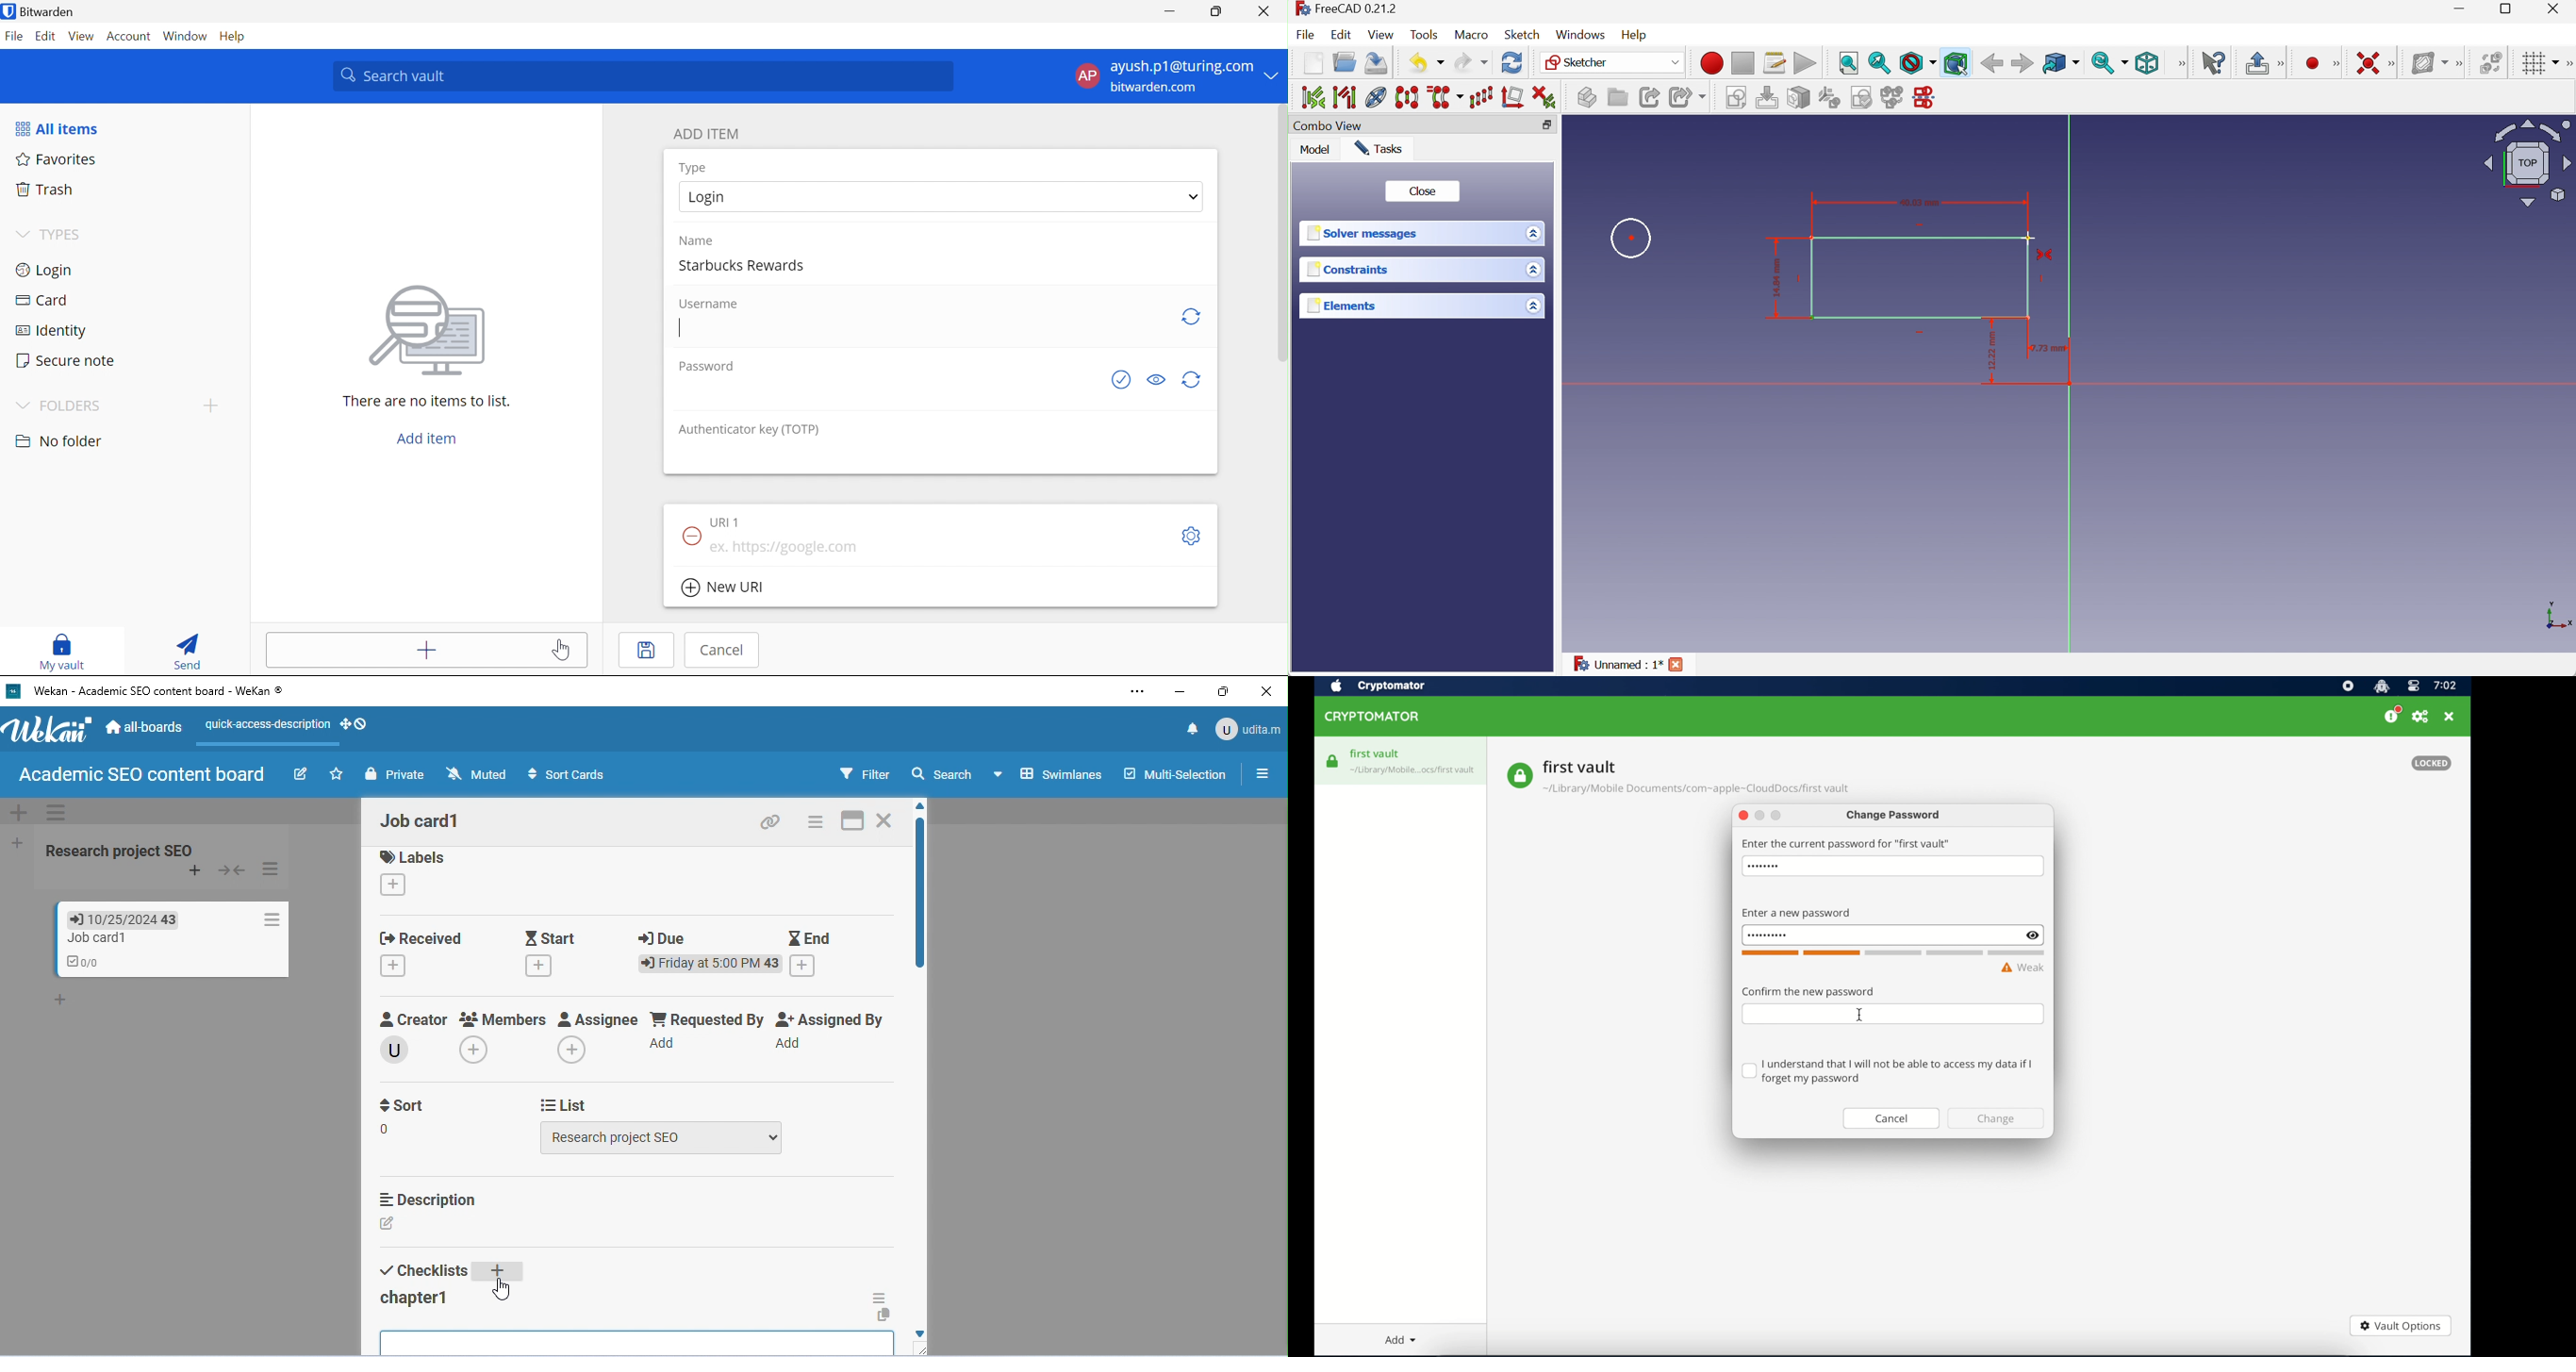 This screenshot has width=2576, height=1372. Describe the element at coordinates (479, 1051) in the screenshot. I see `add members` at that location.